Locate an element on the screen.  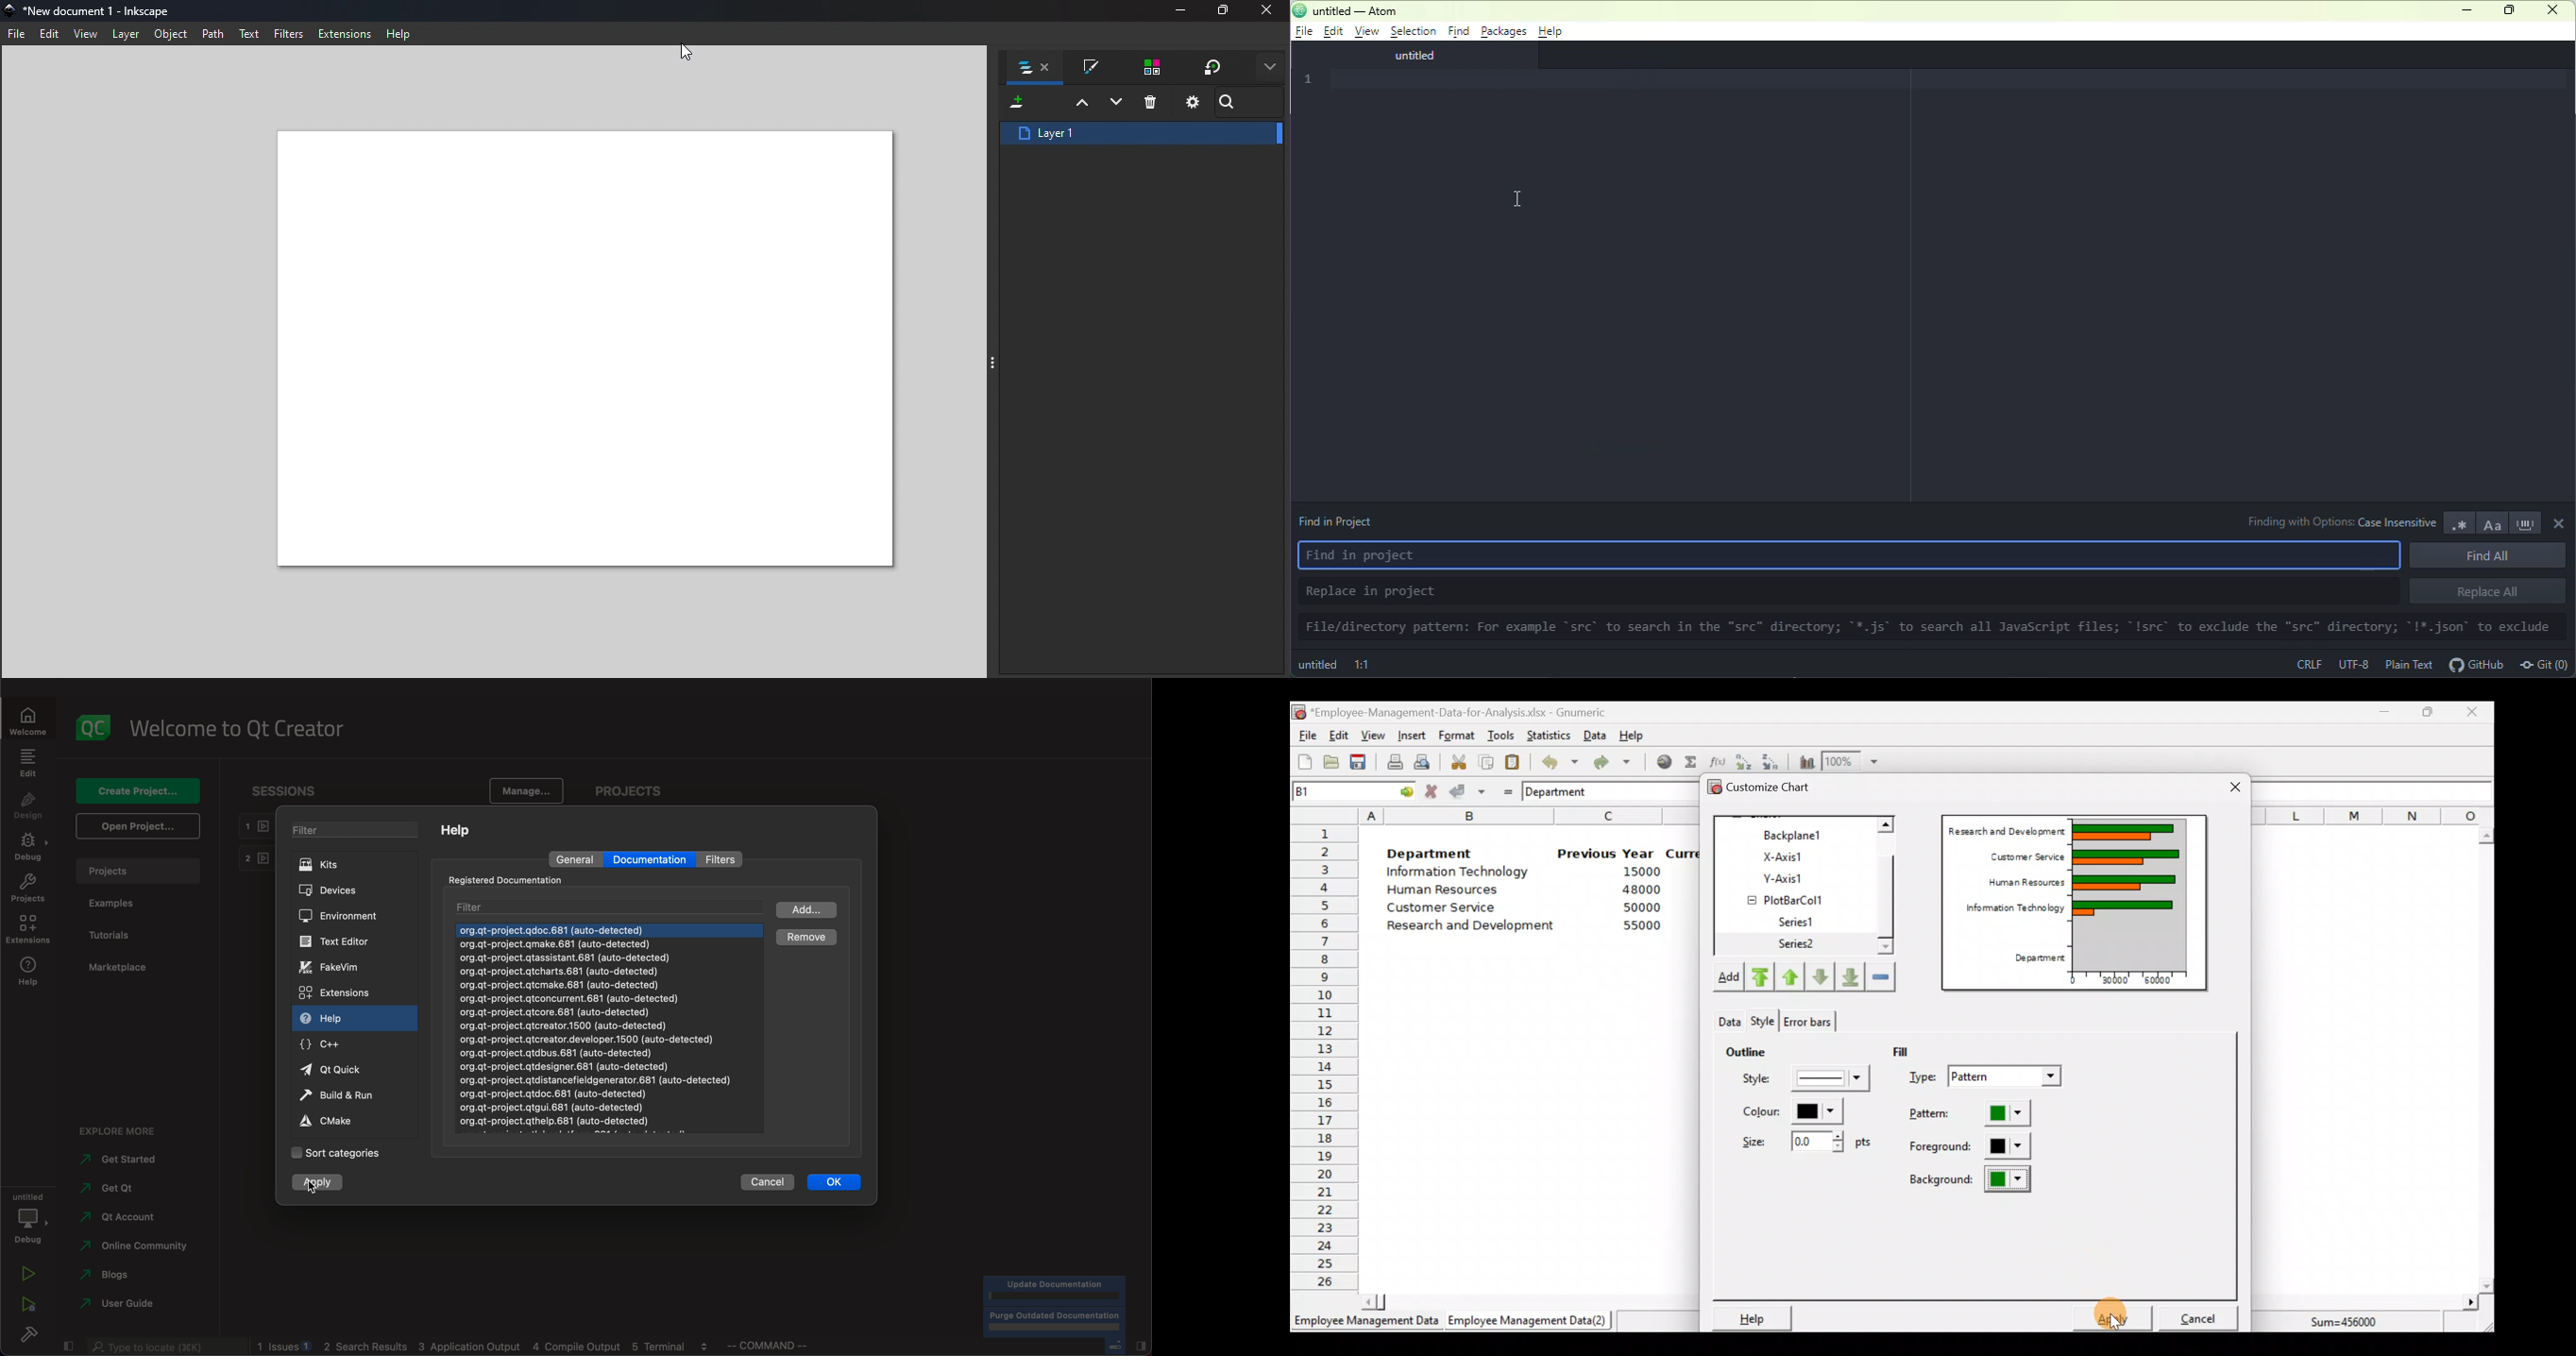
progress bar is located at coordinates (1047, 1311).